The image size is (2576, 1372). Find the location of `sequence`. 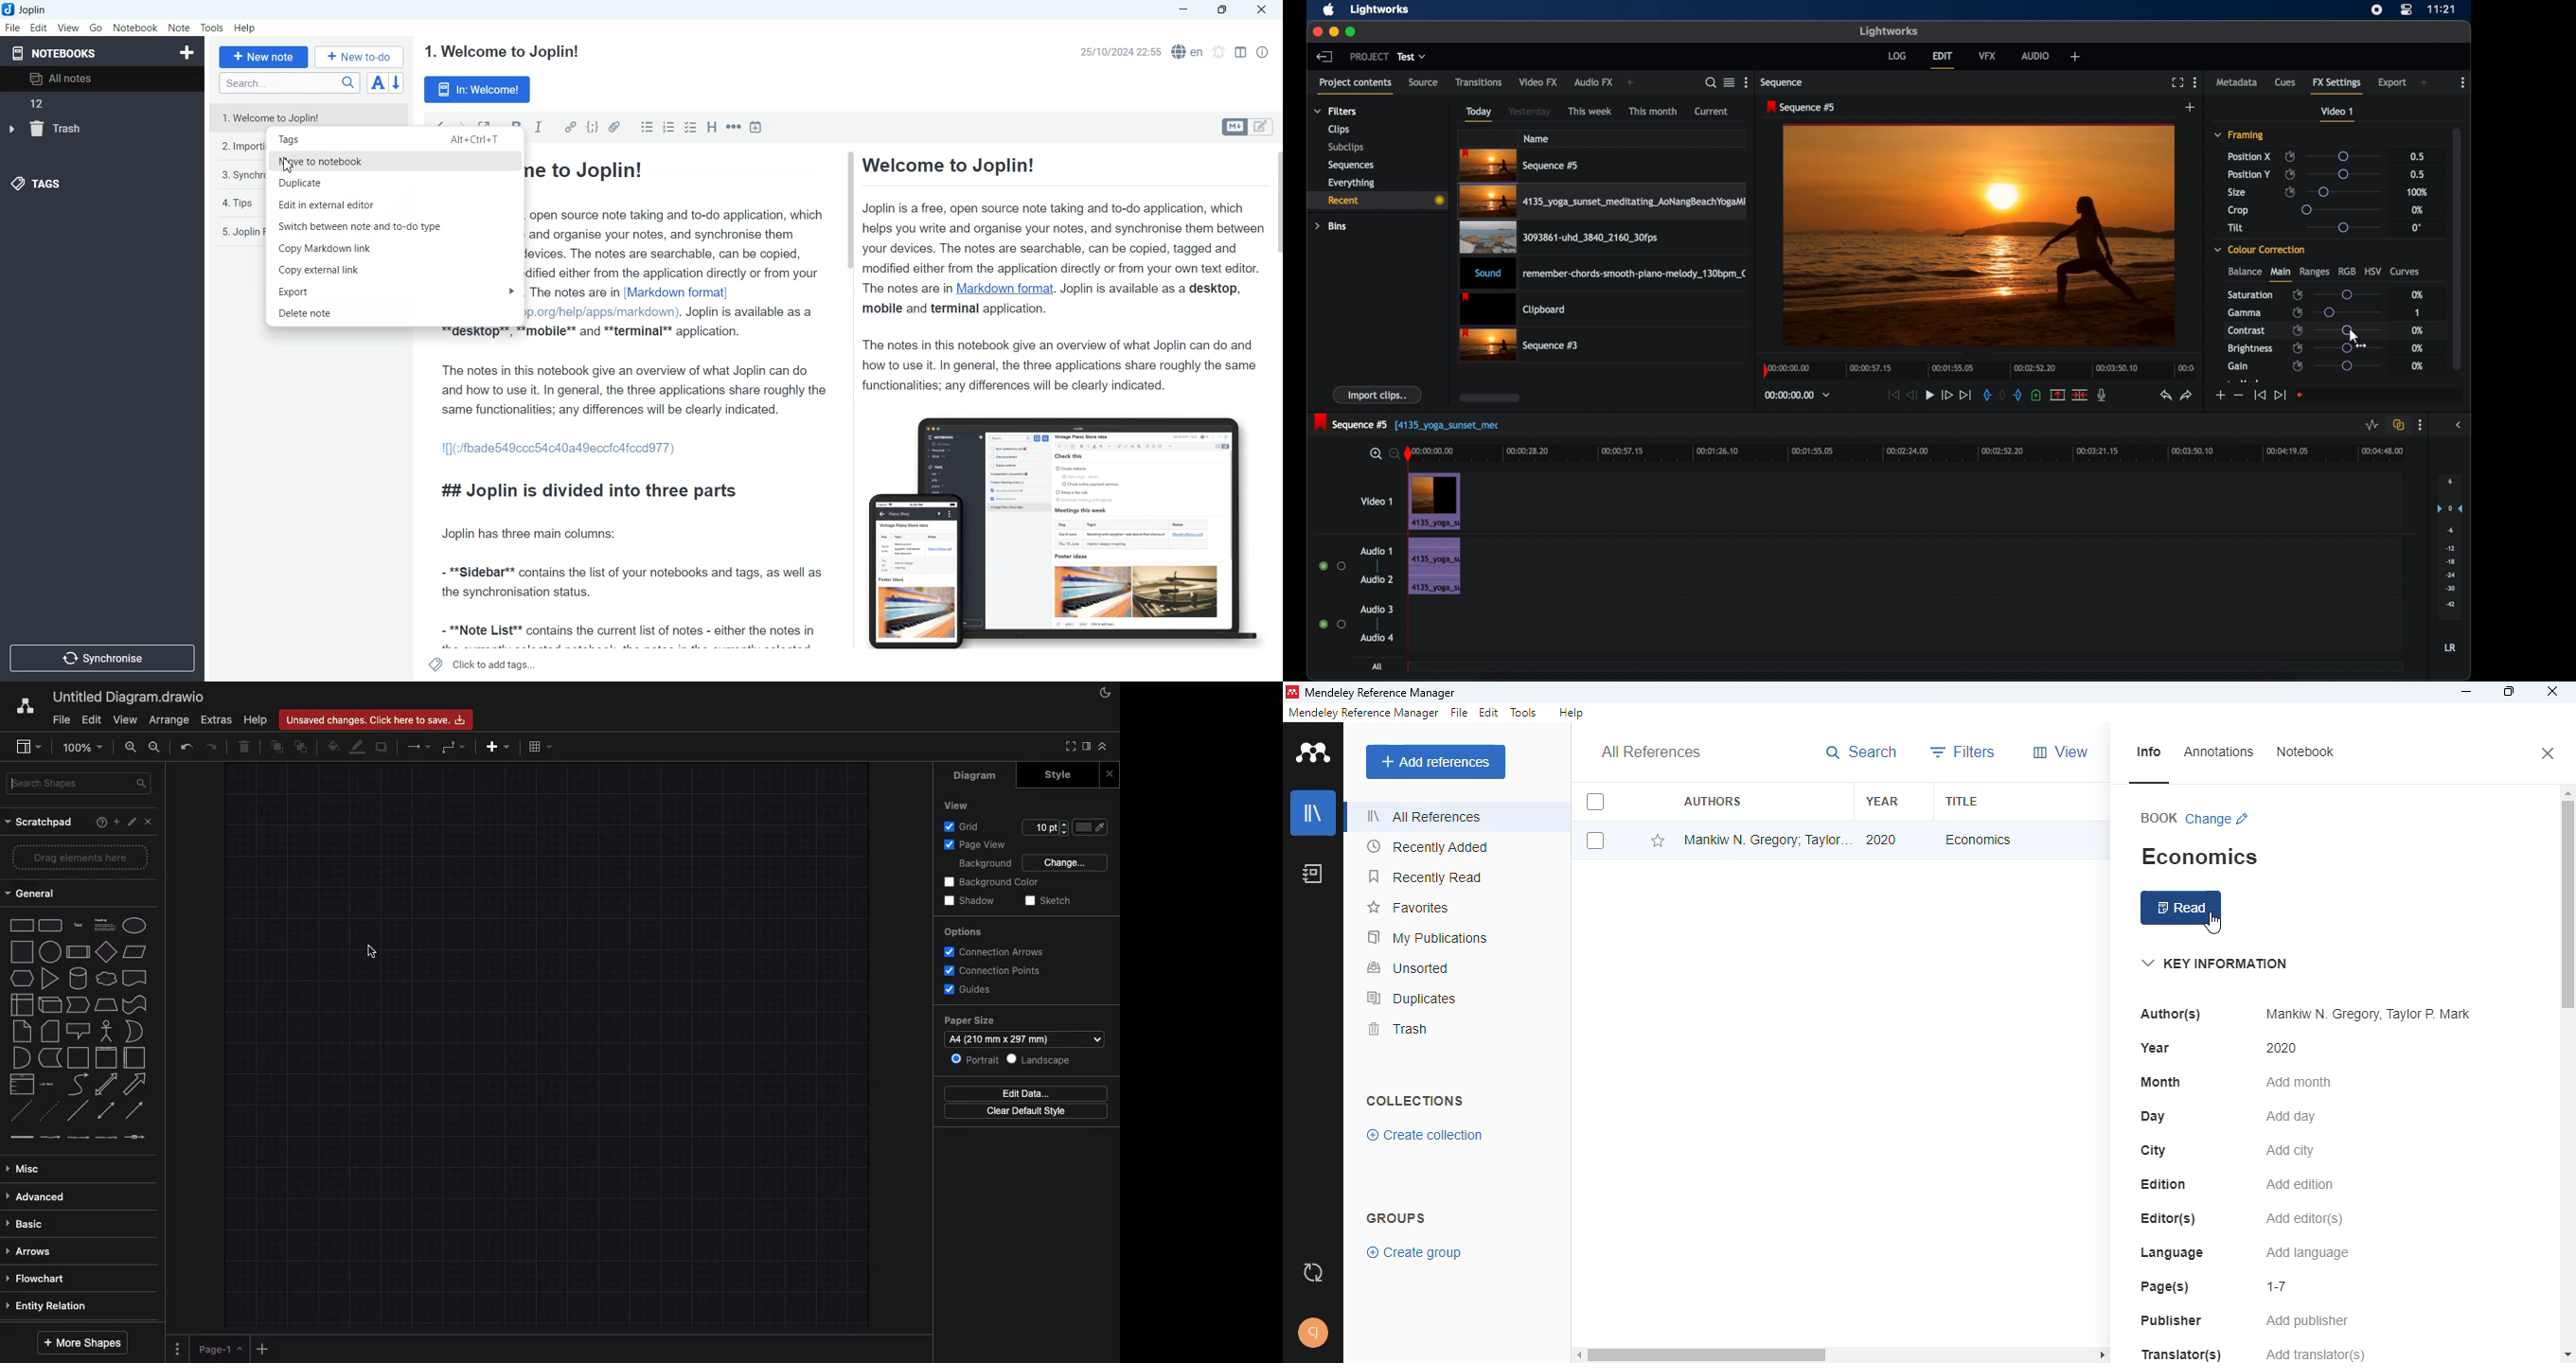

sequence is located at coordinates (1802, 107).